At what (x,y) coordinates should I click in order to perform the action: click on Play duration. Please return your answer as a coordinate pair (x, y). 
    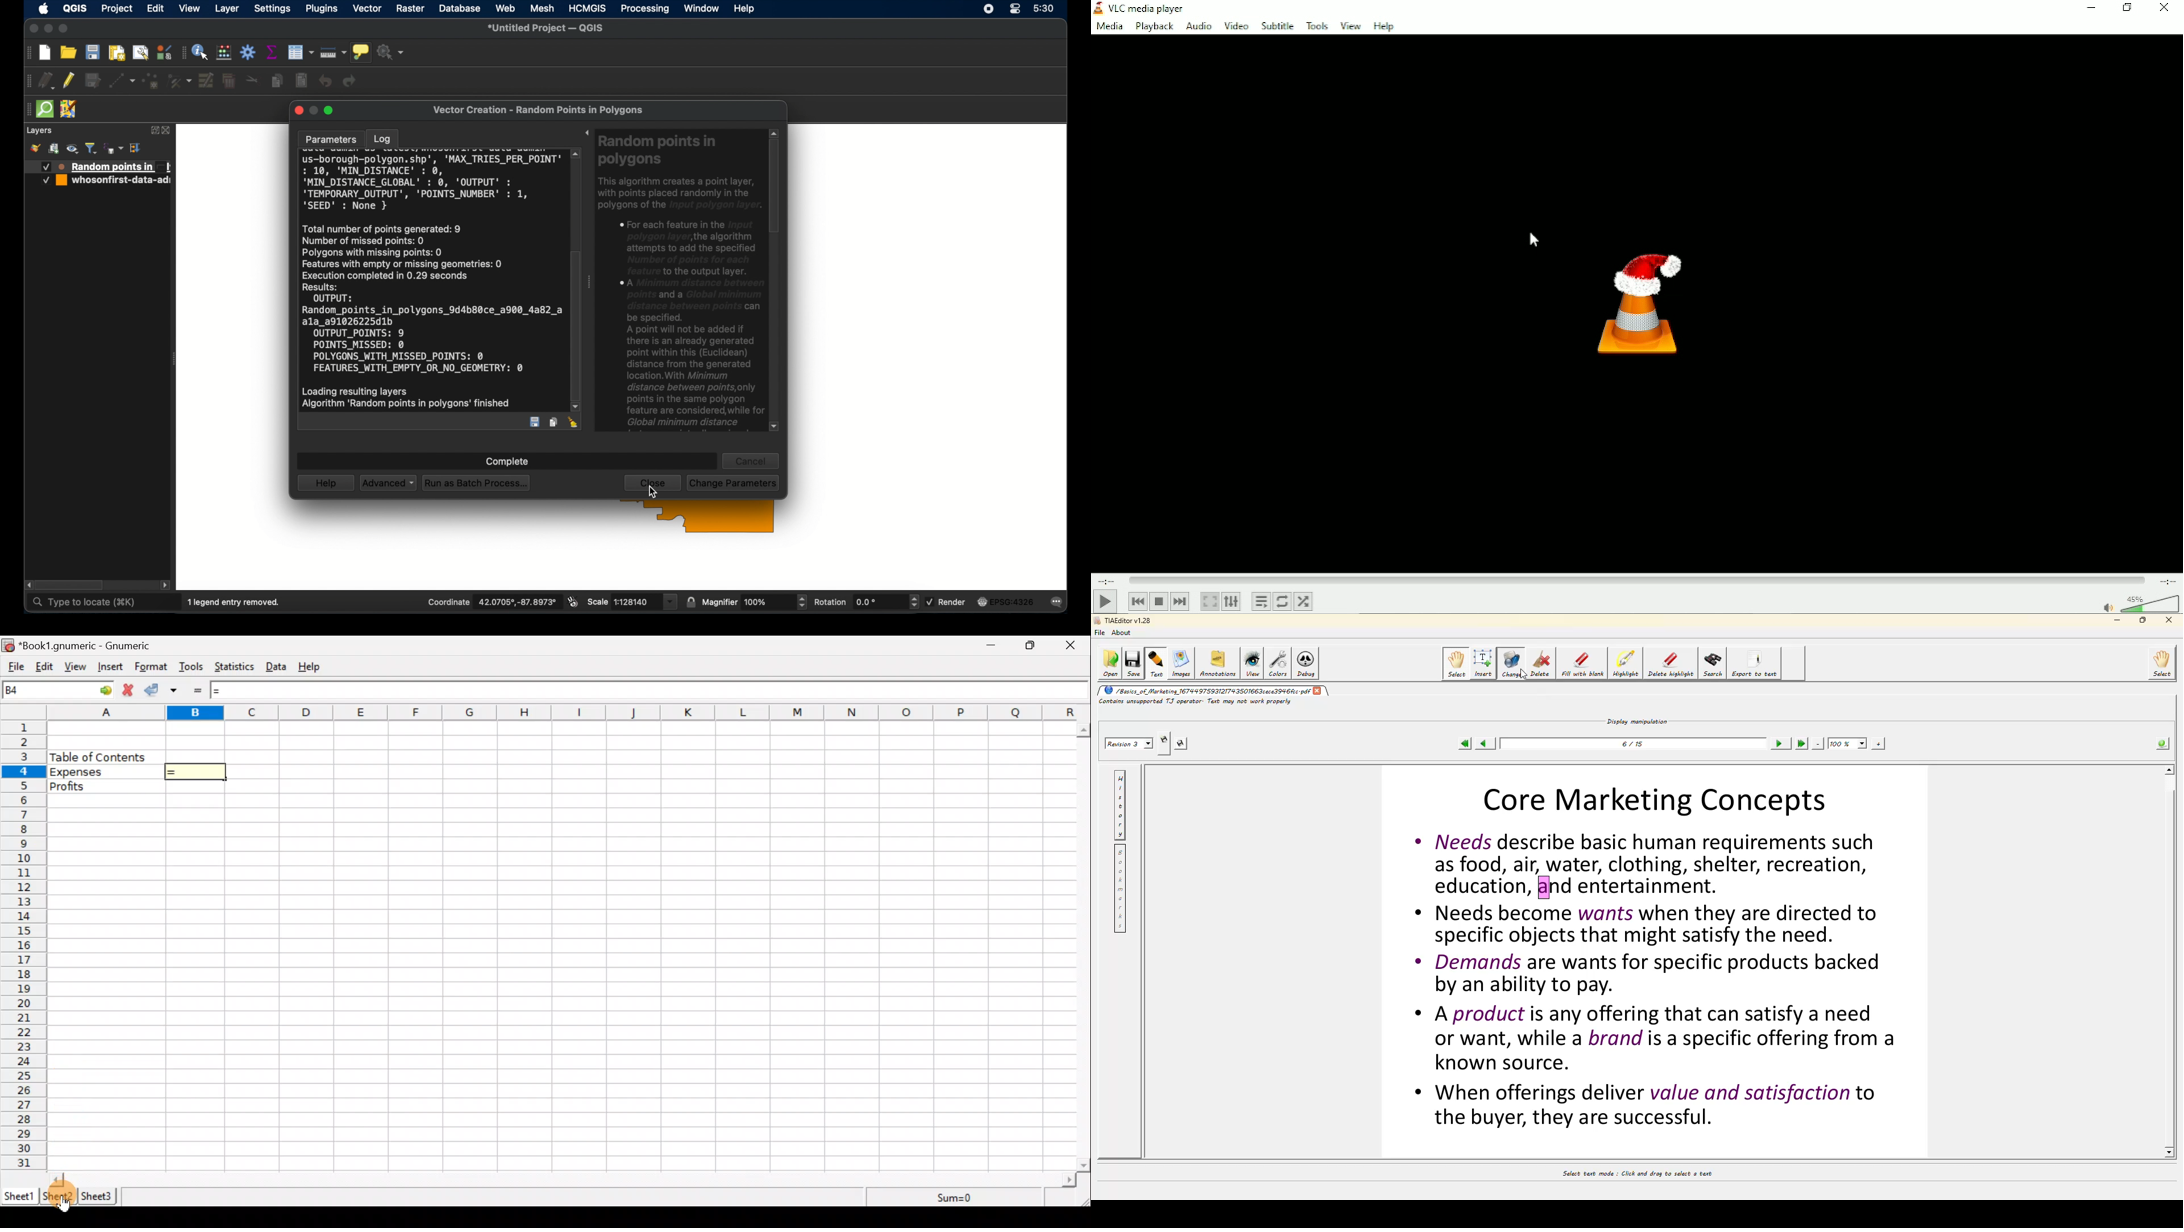
    Looking at the image, I should click on (1637, 580).